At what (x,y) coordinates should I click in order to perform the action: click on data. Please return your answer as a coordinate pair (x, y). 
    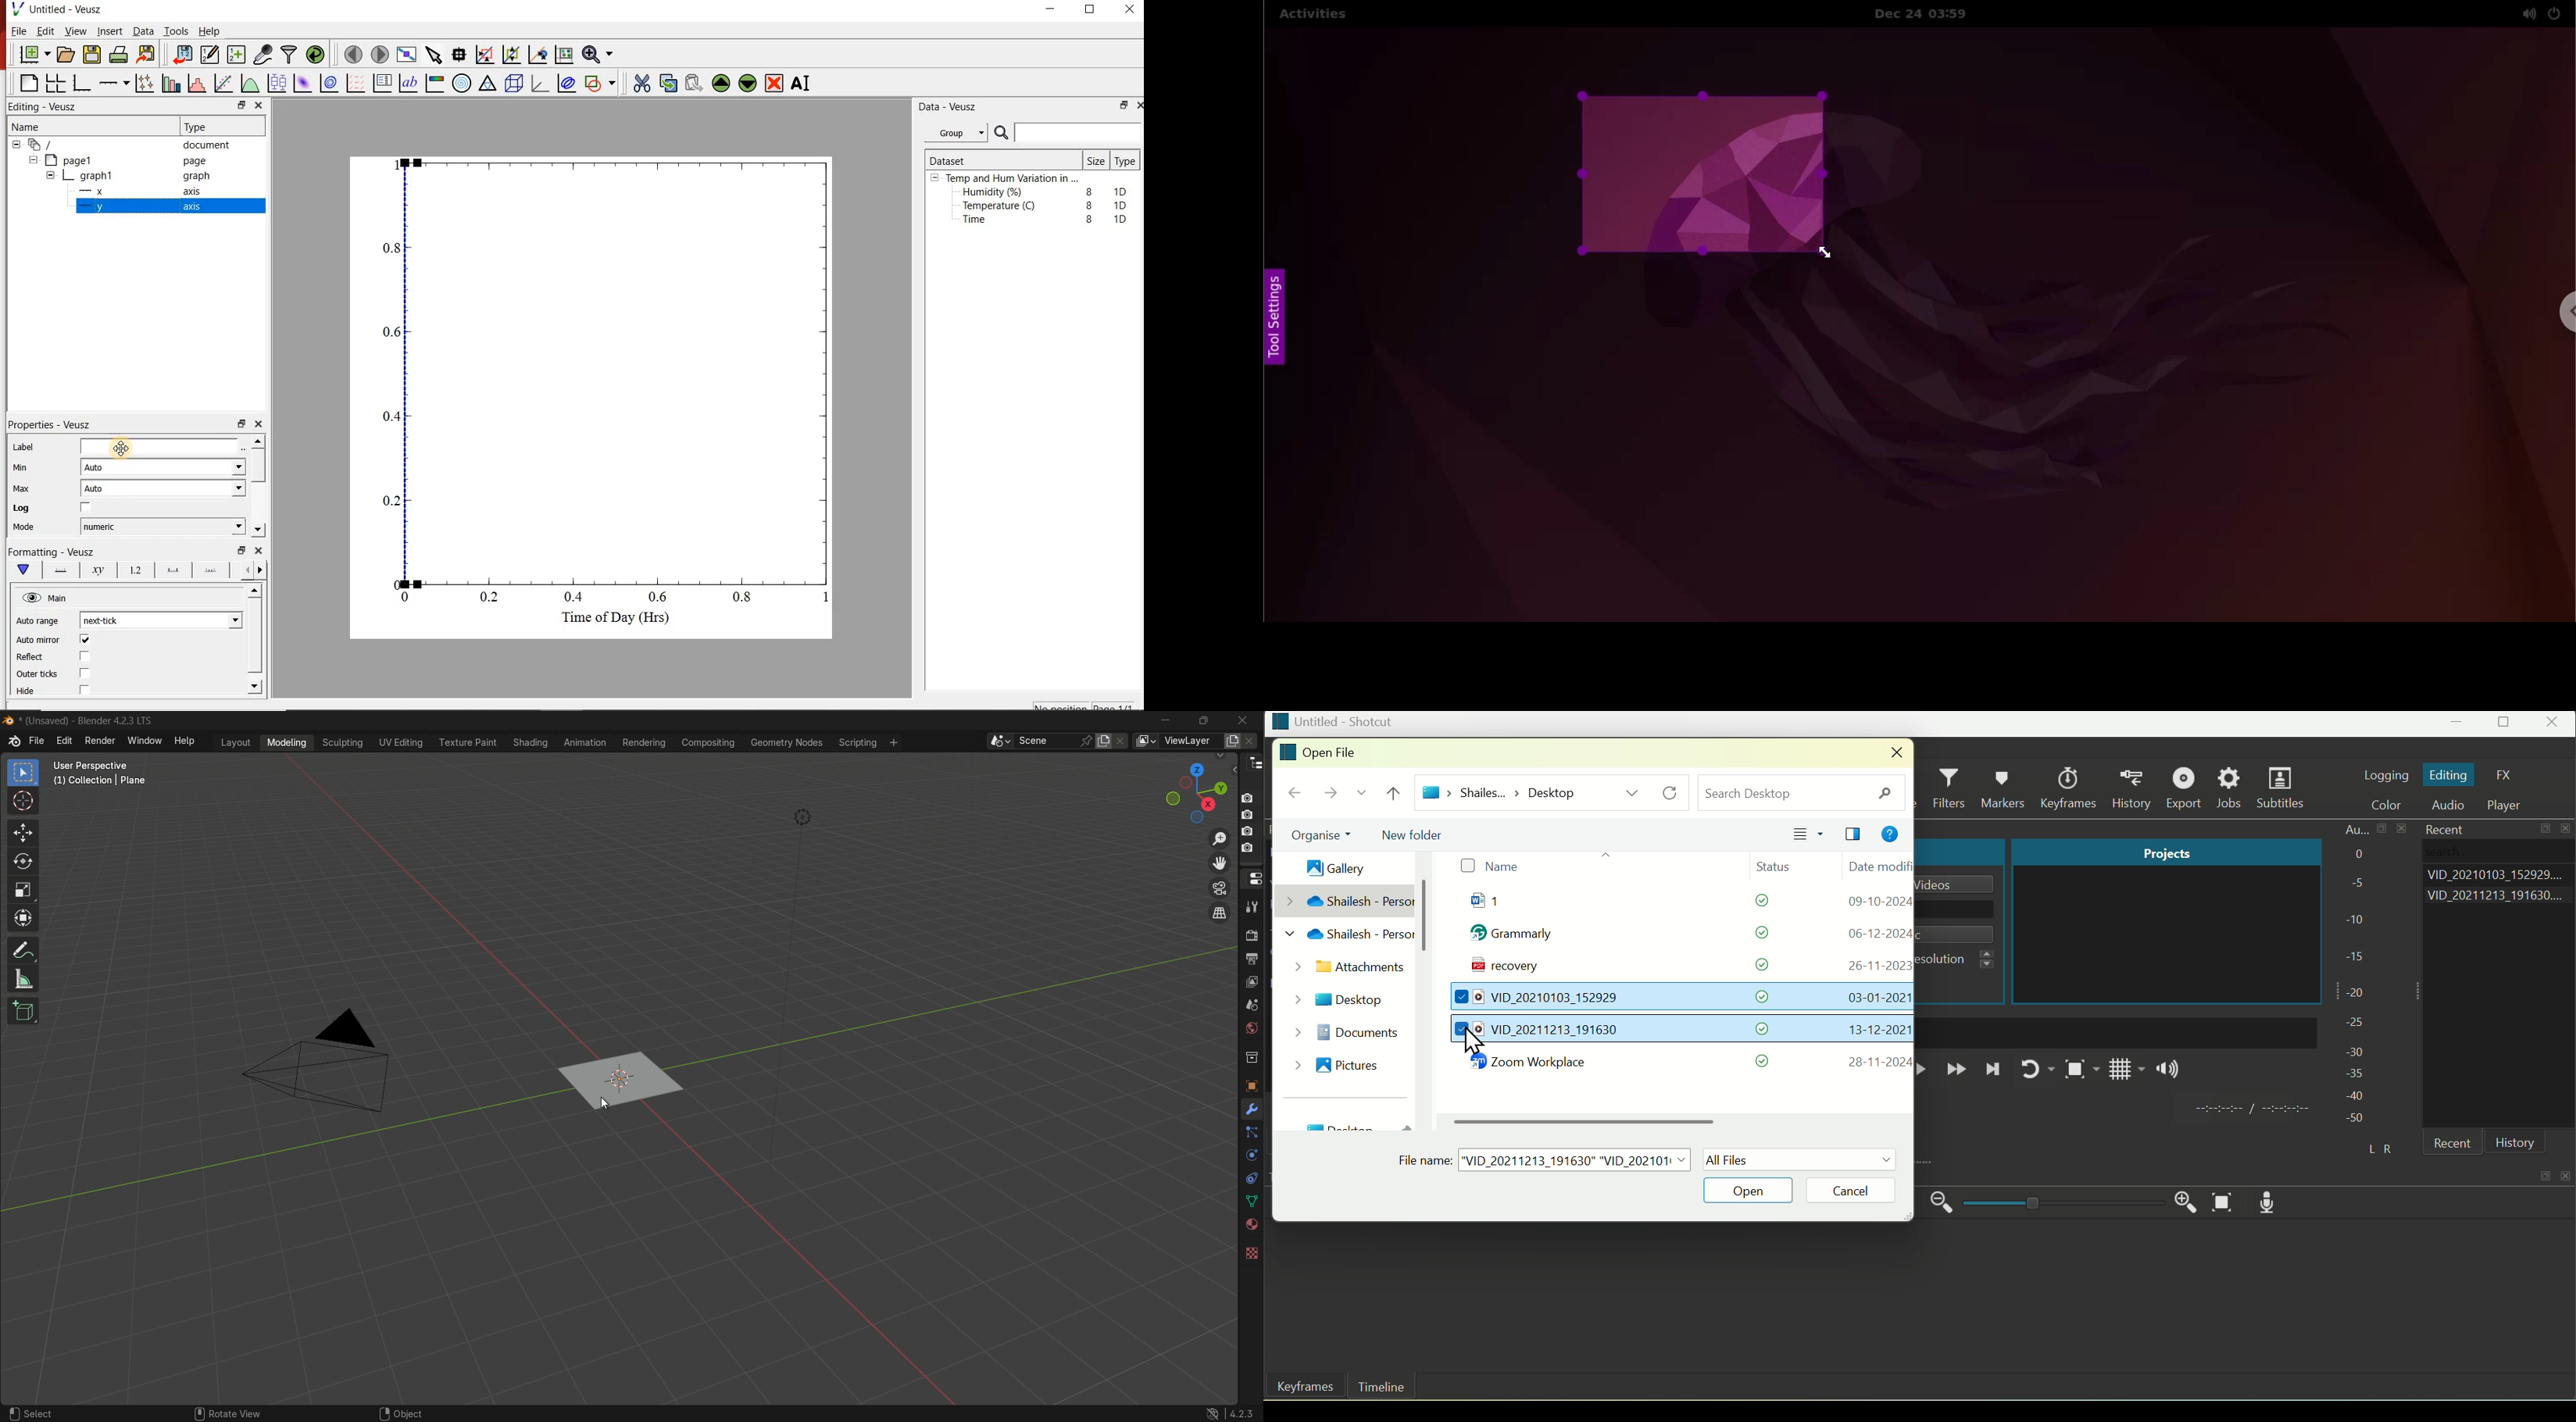
    Looking at the image, I should click on (1251, 1201).